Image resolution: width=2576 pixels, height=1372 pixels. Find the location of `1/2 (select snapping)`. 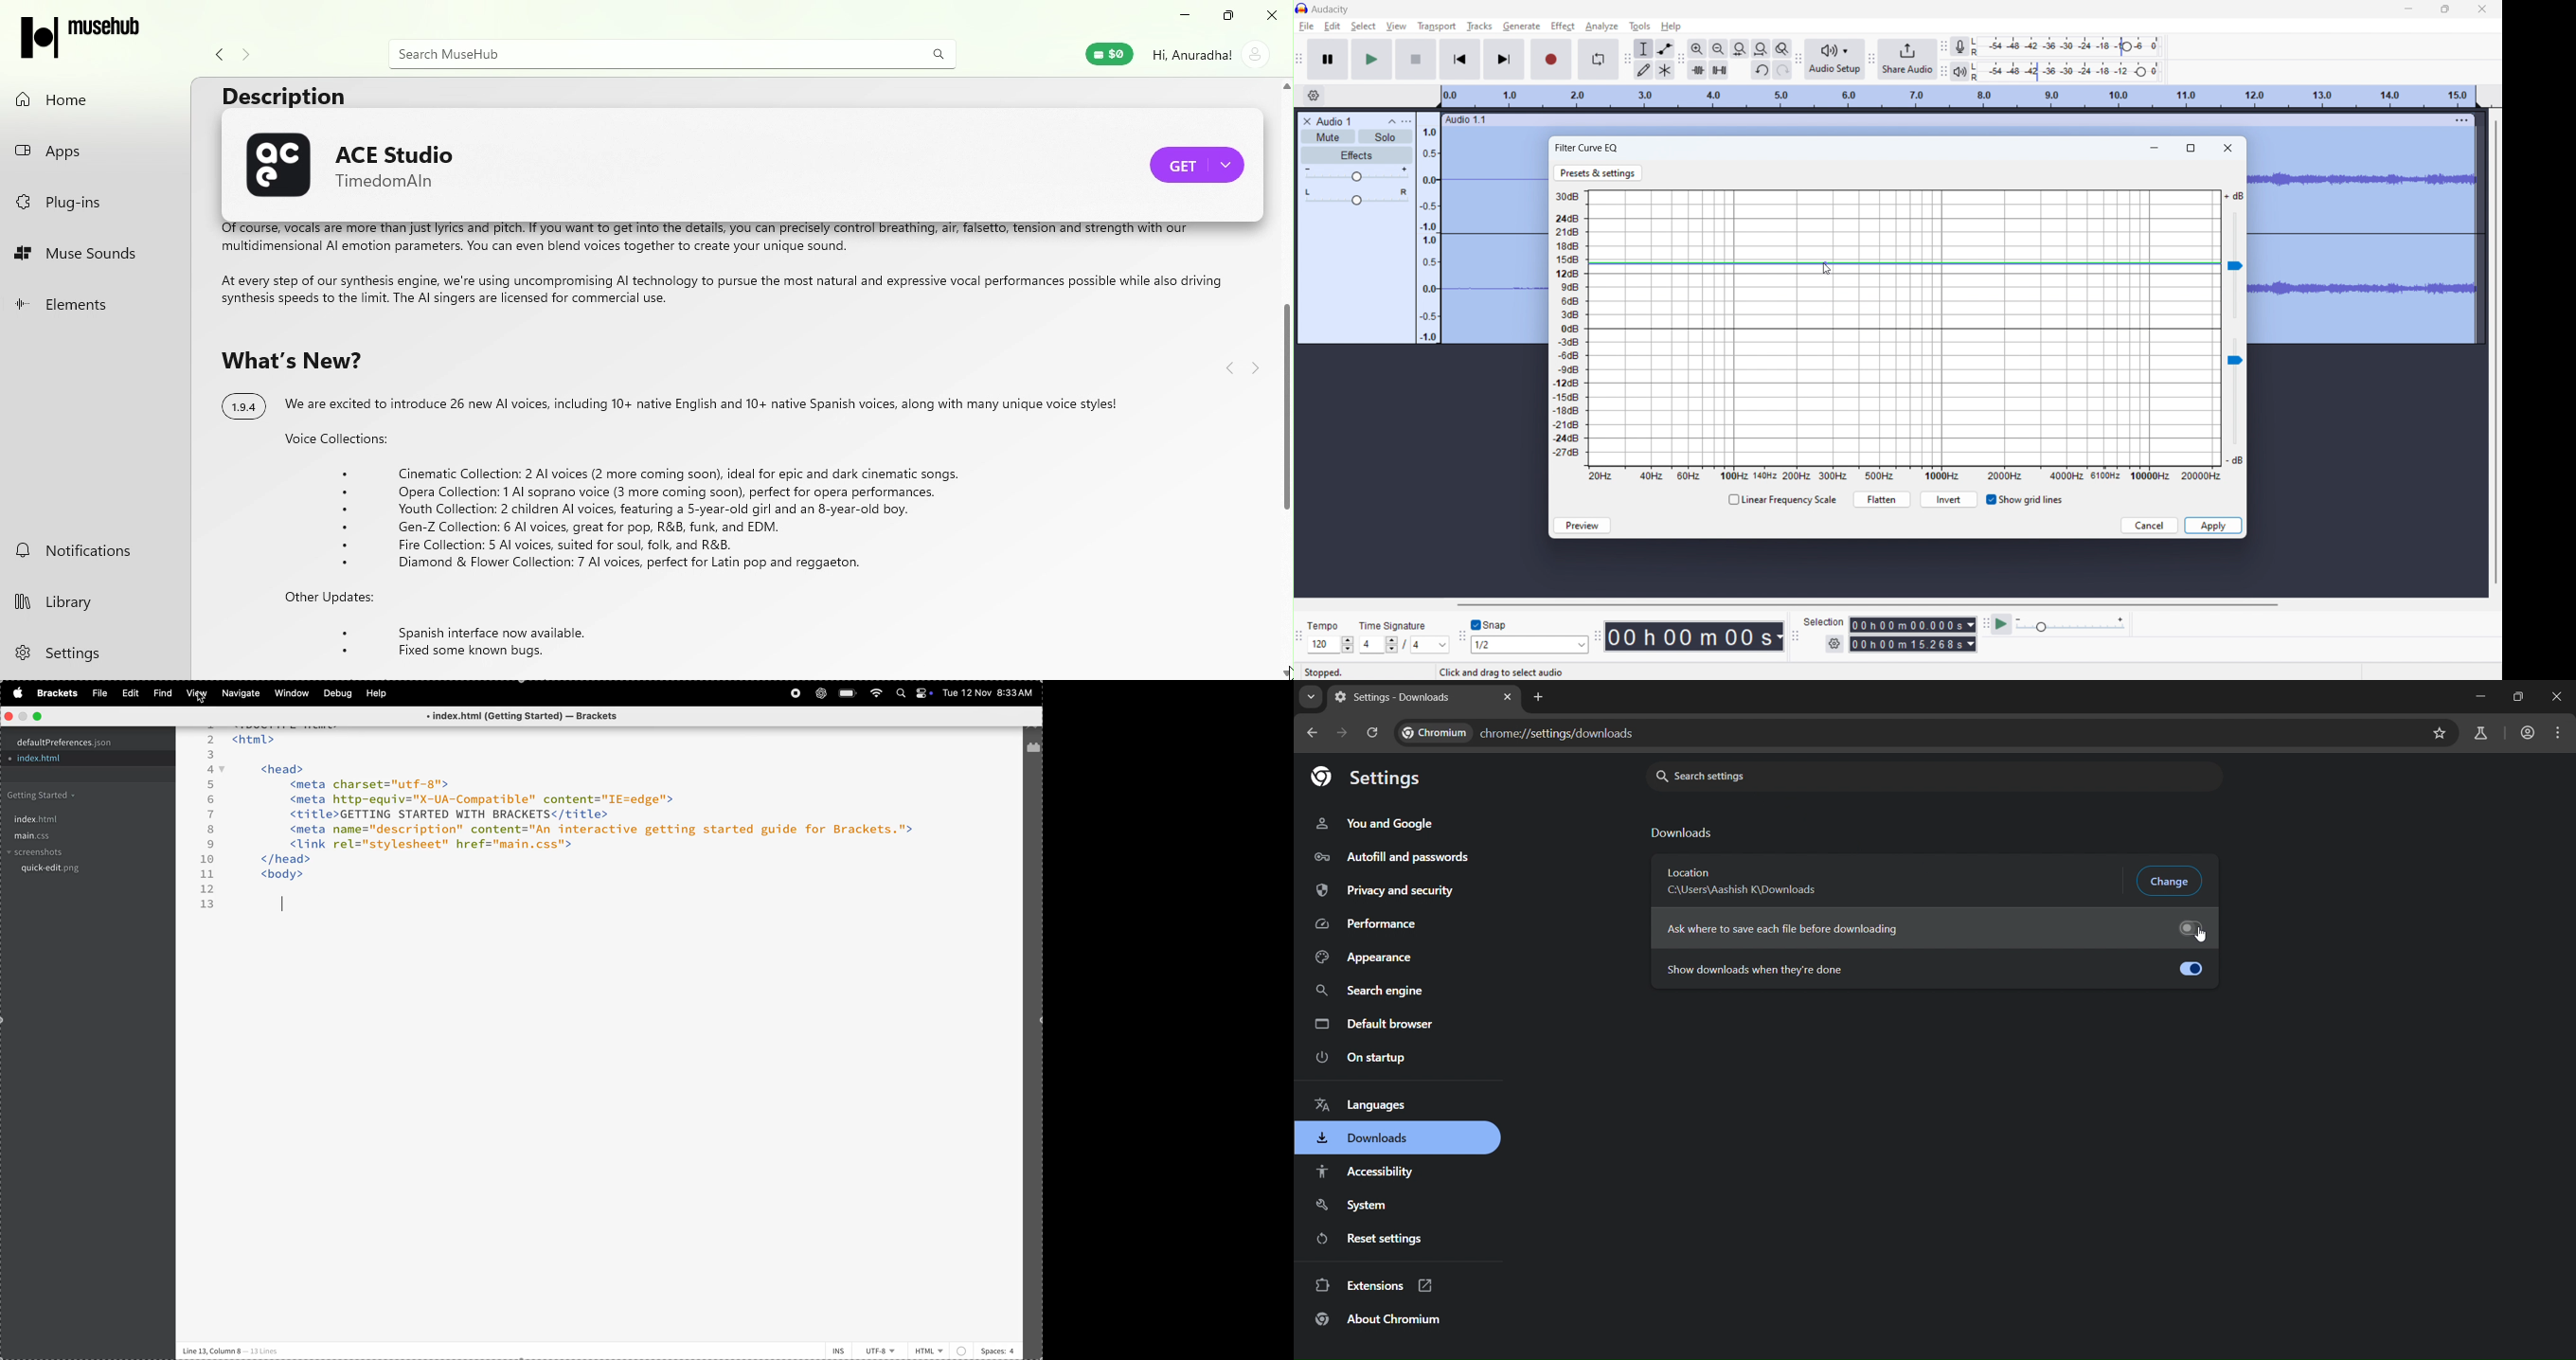

1/2 (select snapping) is located at coordinates (1530, 644).